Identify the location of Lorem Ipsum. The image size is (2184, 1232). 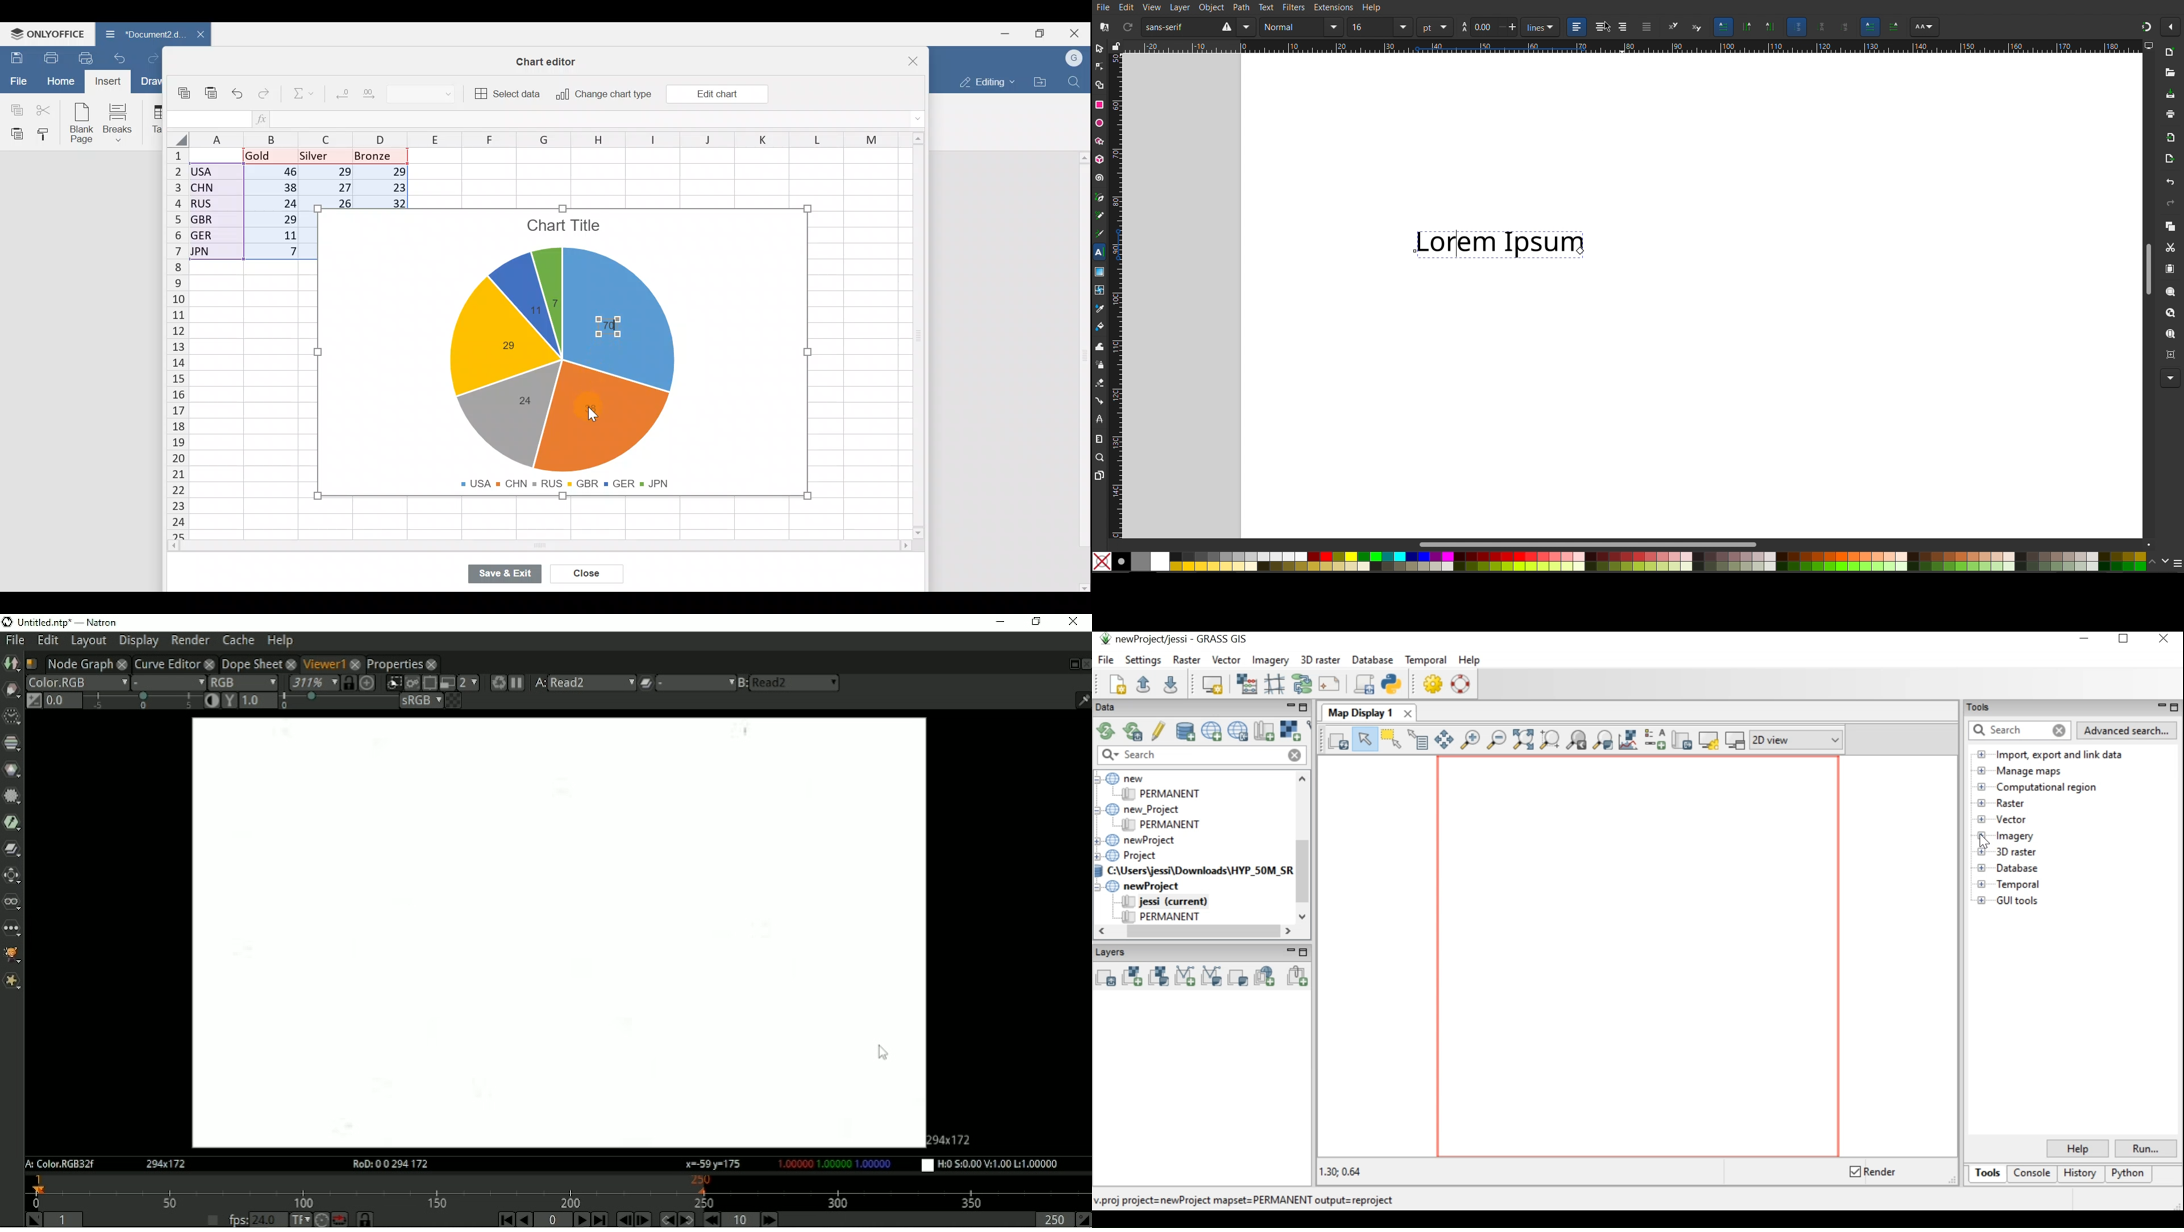
(1504, 242).